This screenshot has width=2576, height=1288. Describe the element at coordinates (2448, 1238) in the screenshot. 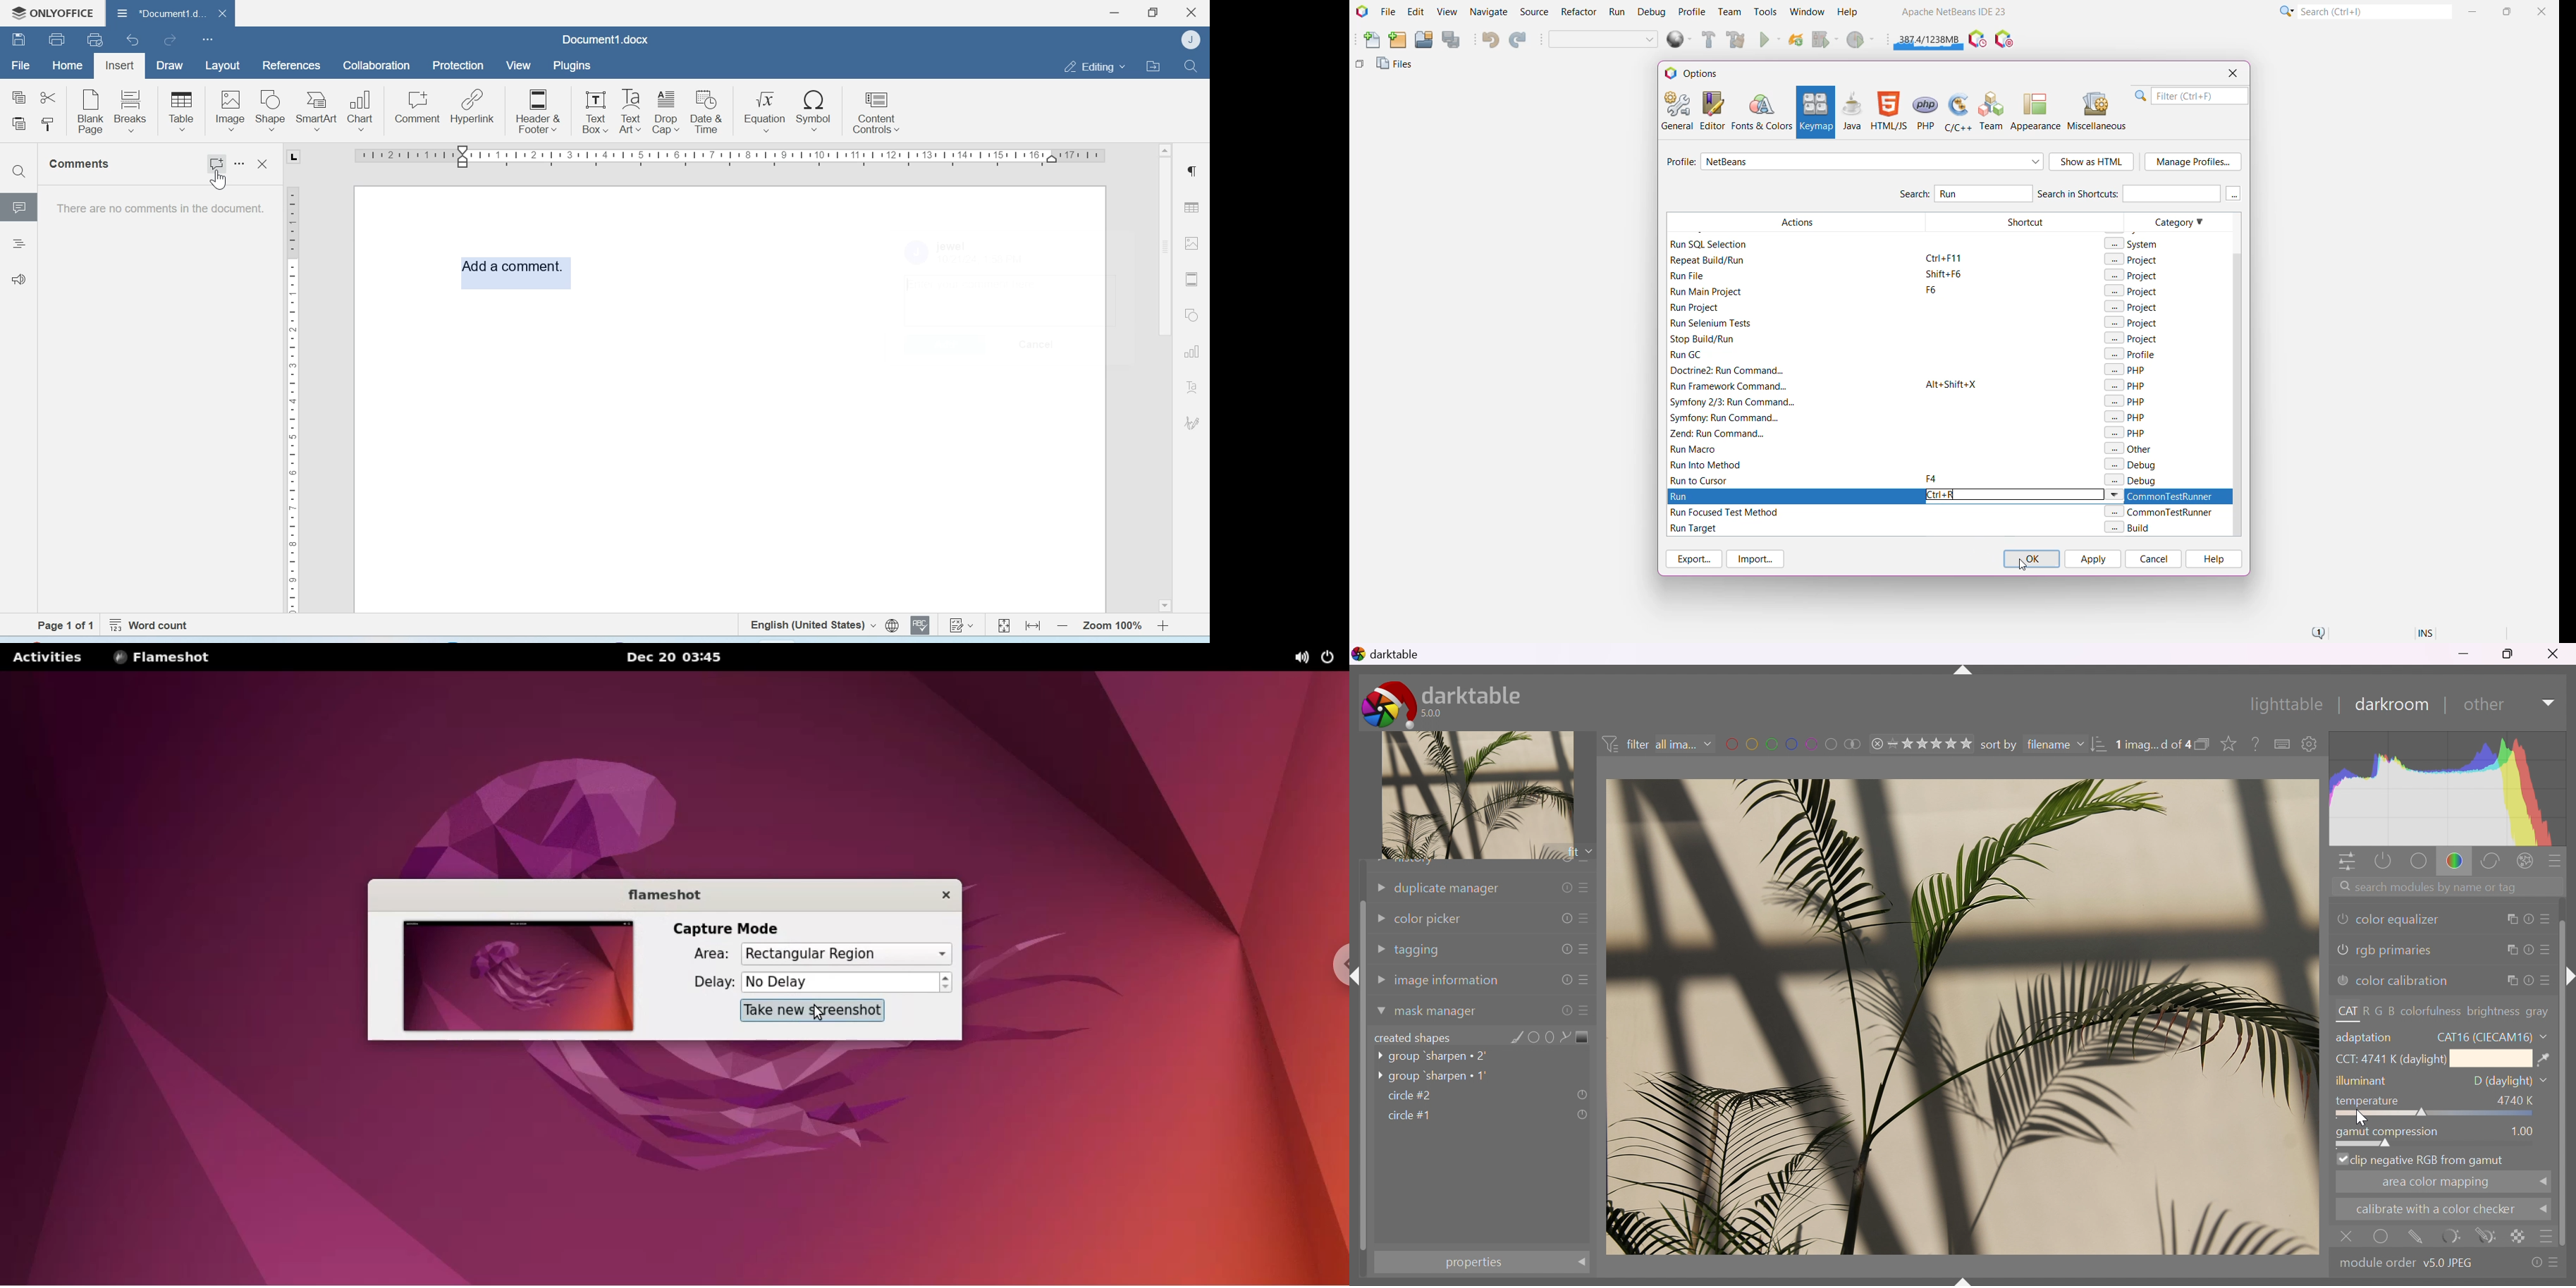

I see `reset` at that location.